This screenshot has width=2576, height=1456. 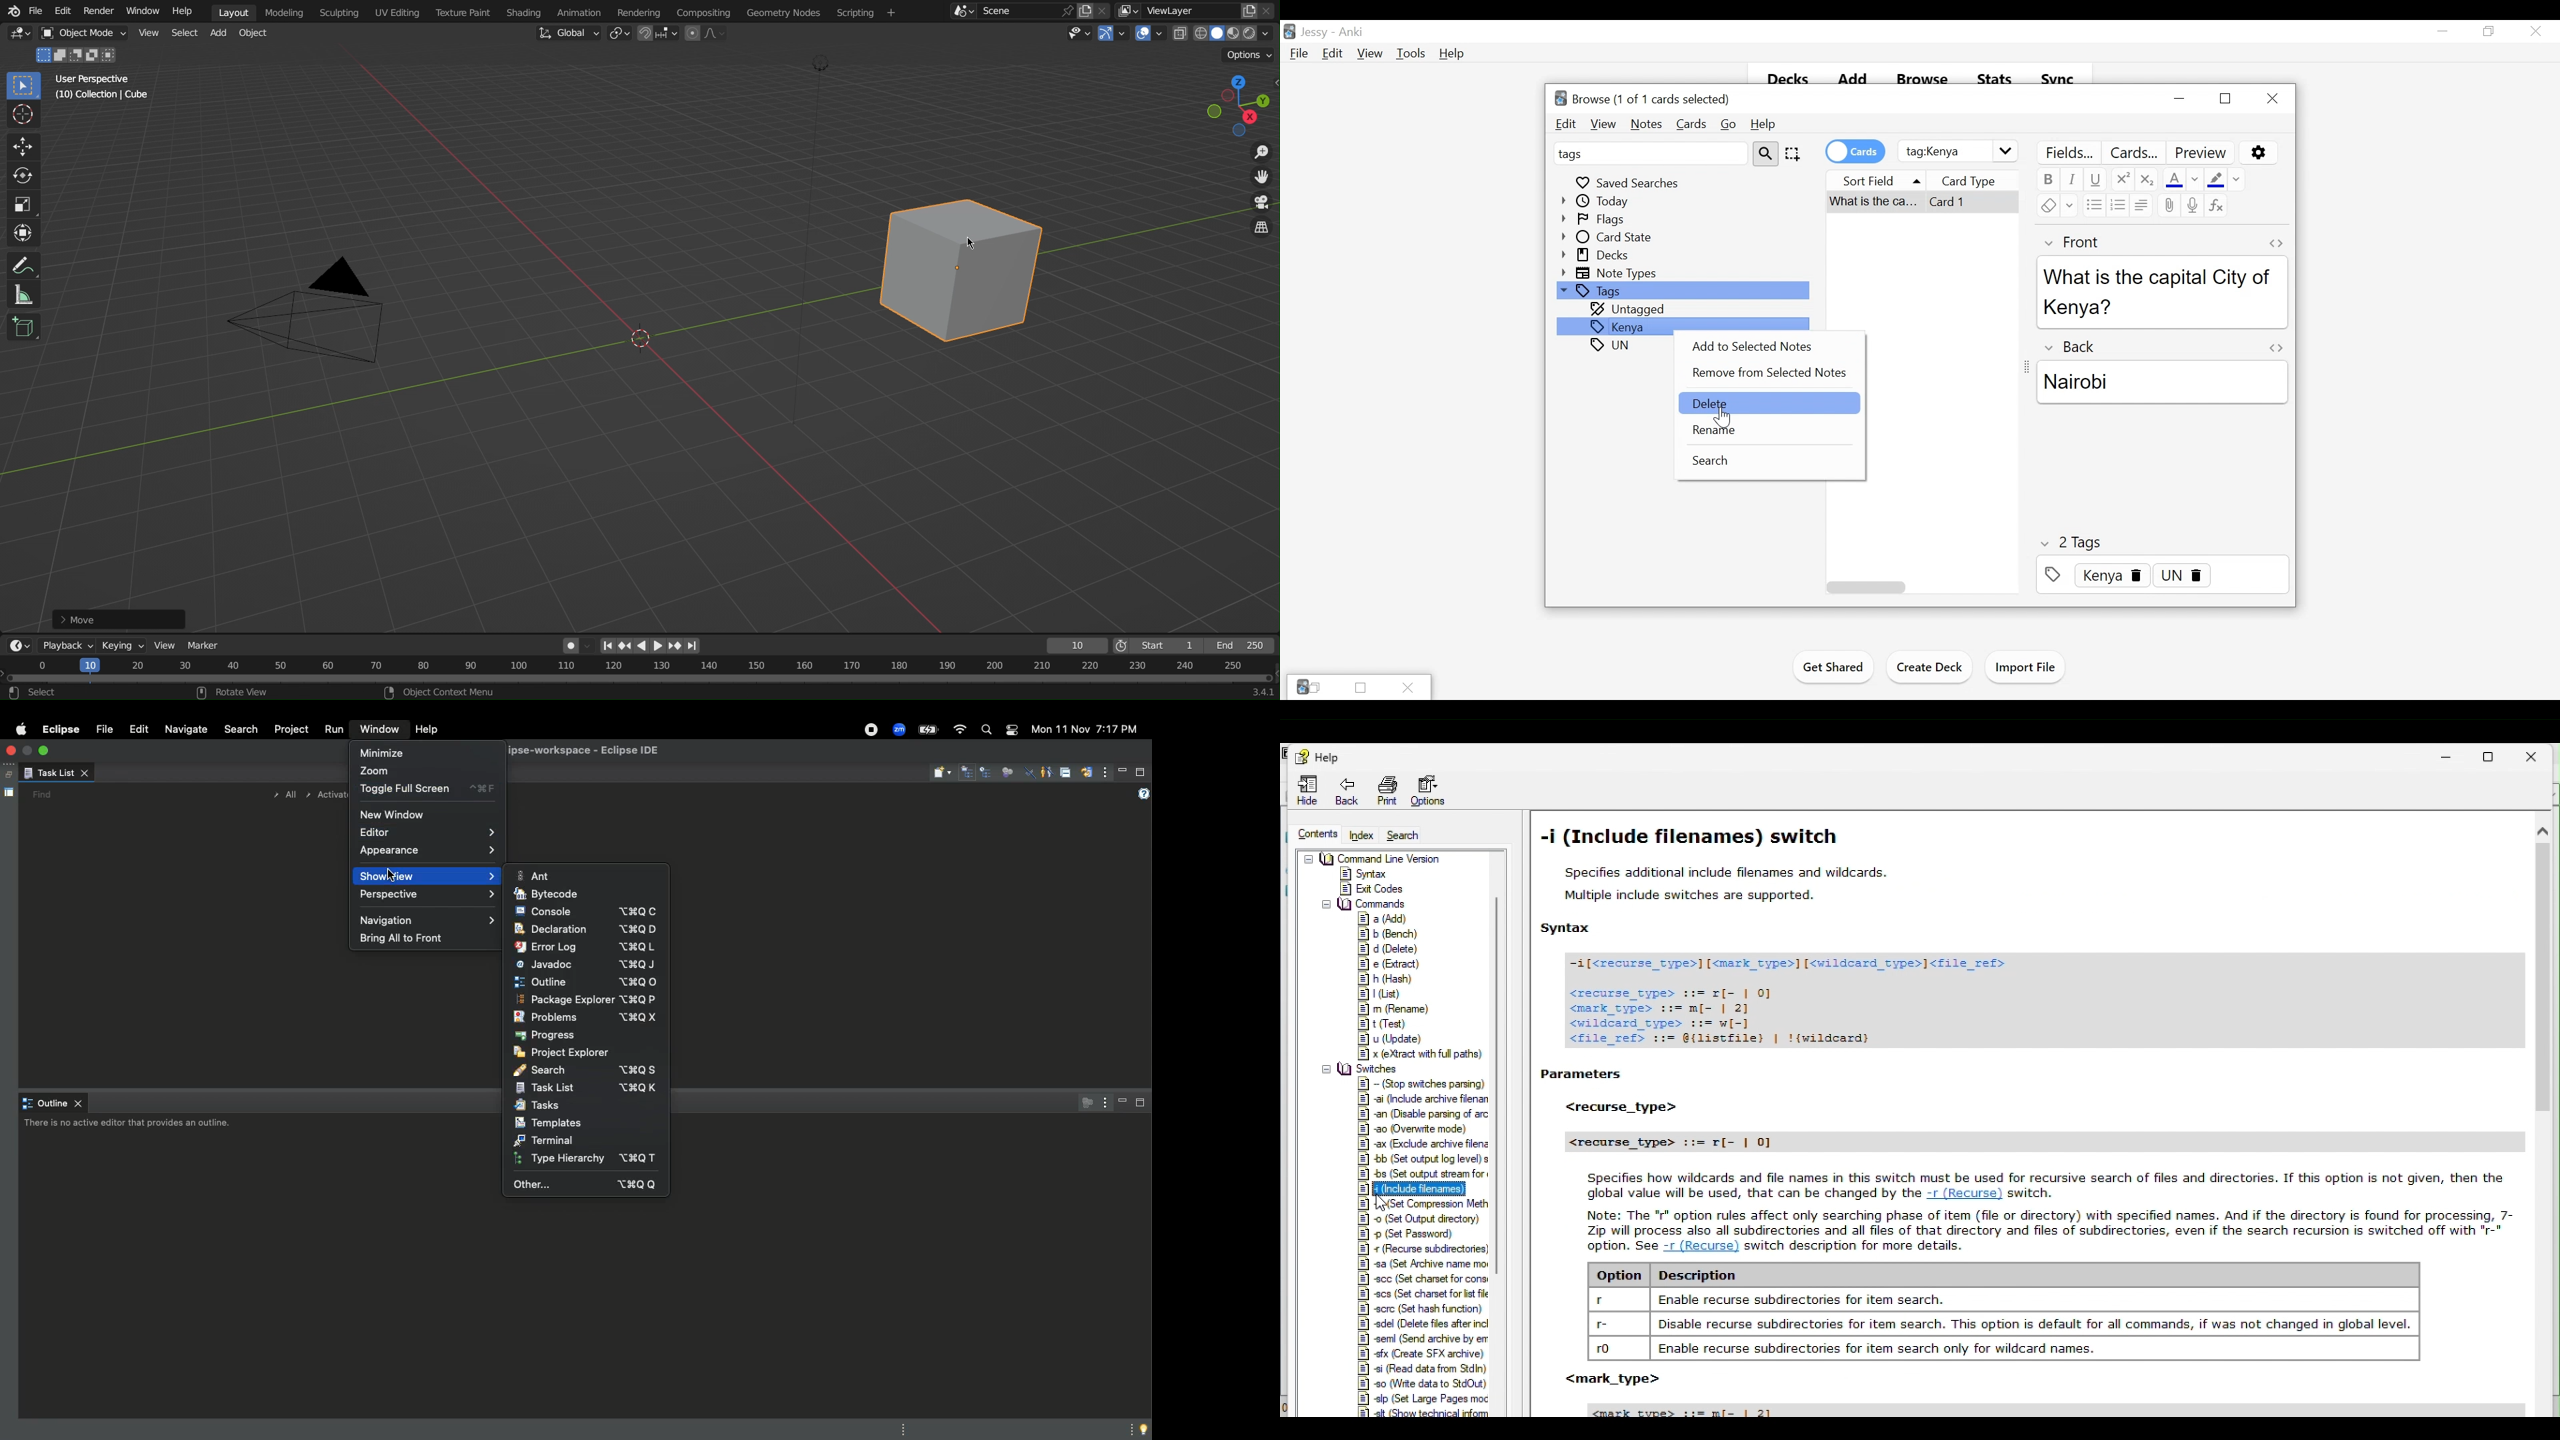 I want to click on exit codes commands, so click(x=1371, y=890).